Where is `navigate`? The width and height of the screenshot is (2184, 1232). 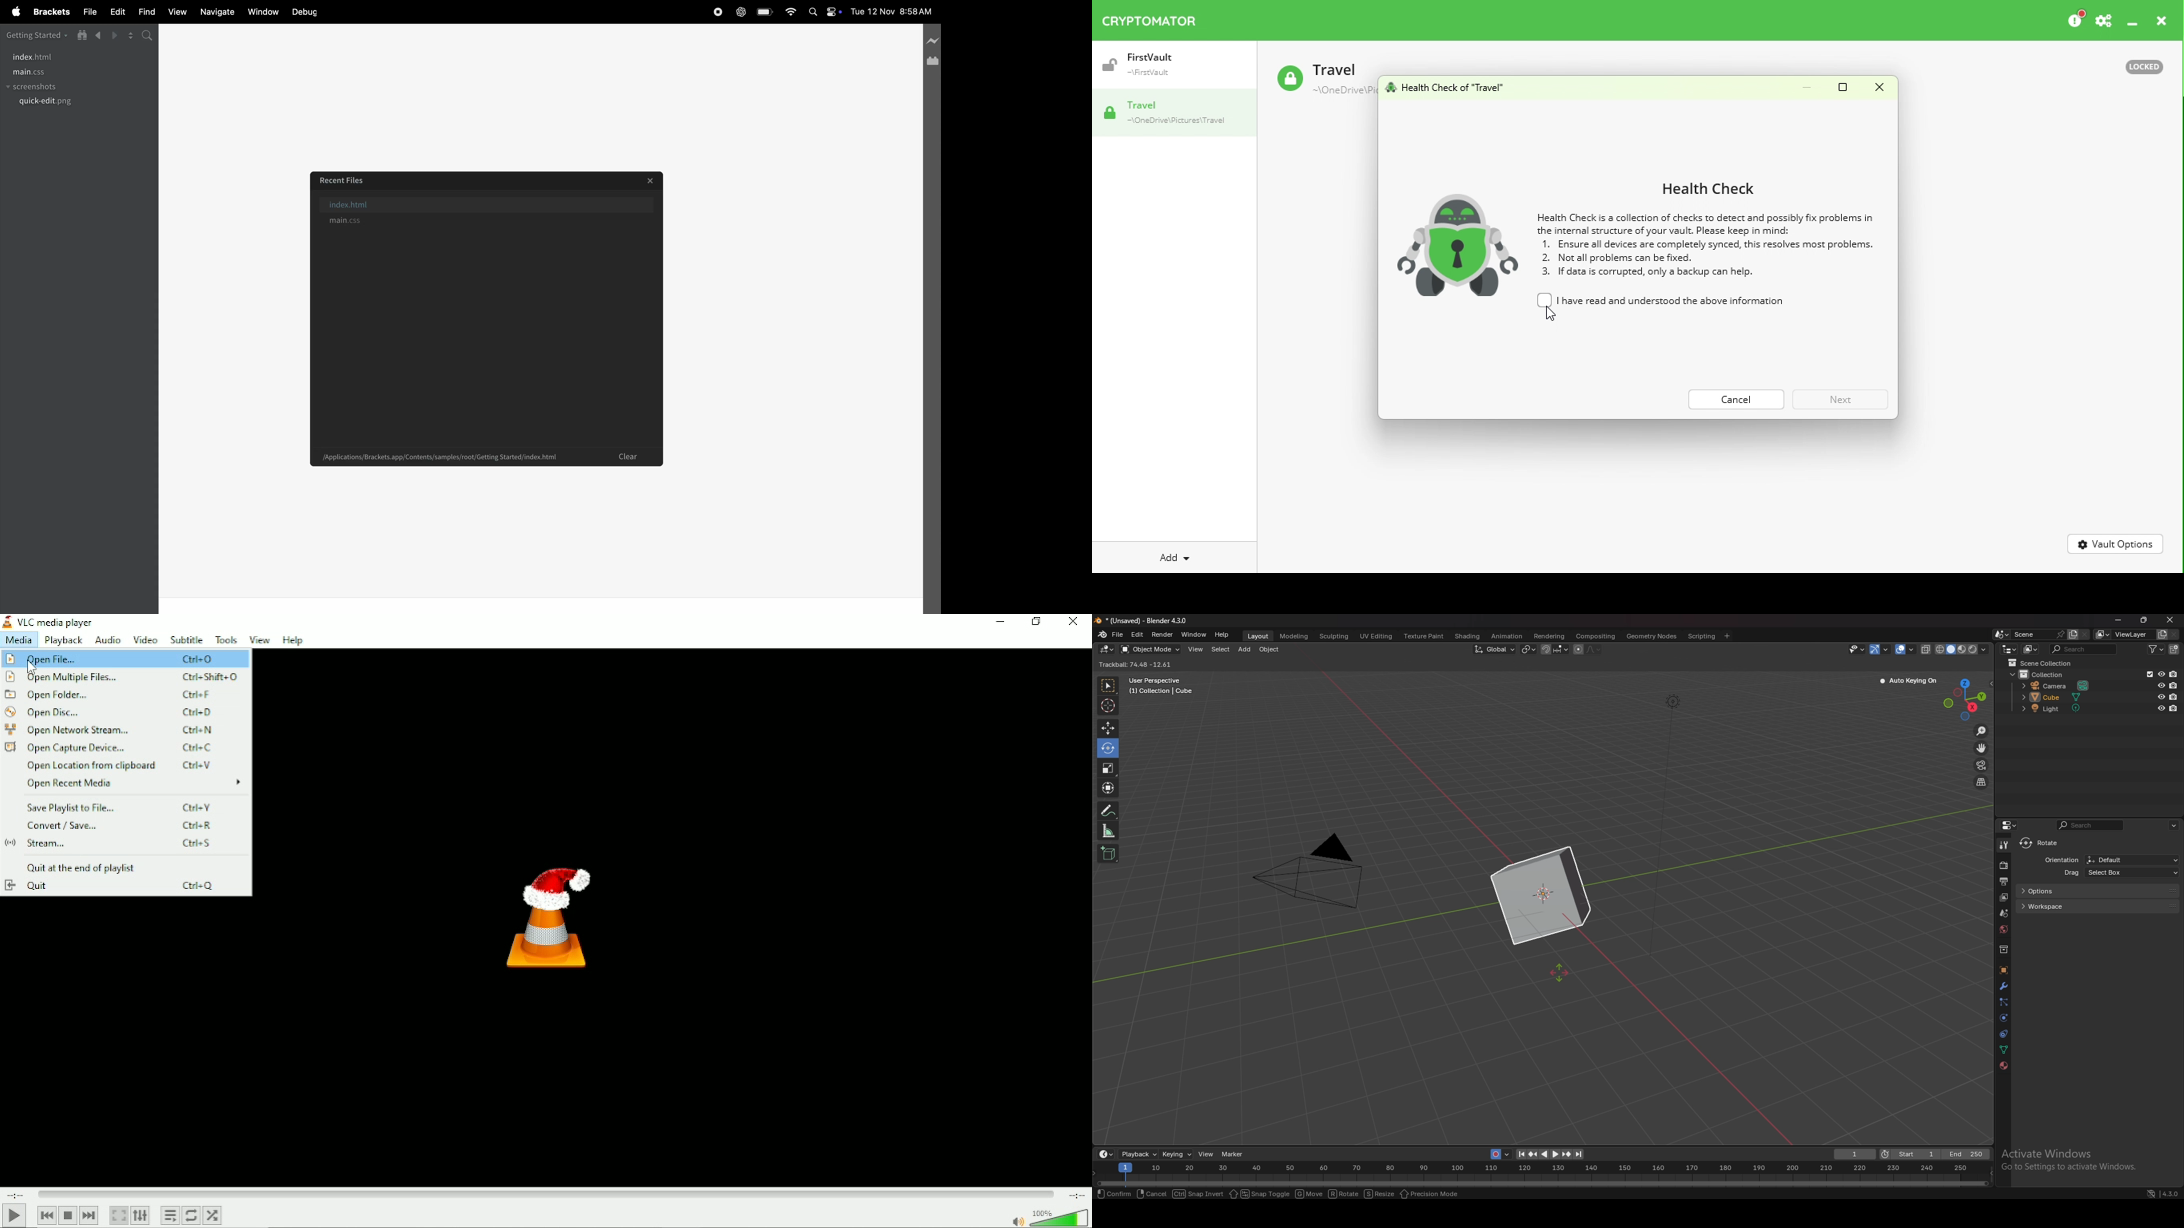 navigate is located at coordinates (217, 12).